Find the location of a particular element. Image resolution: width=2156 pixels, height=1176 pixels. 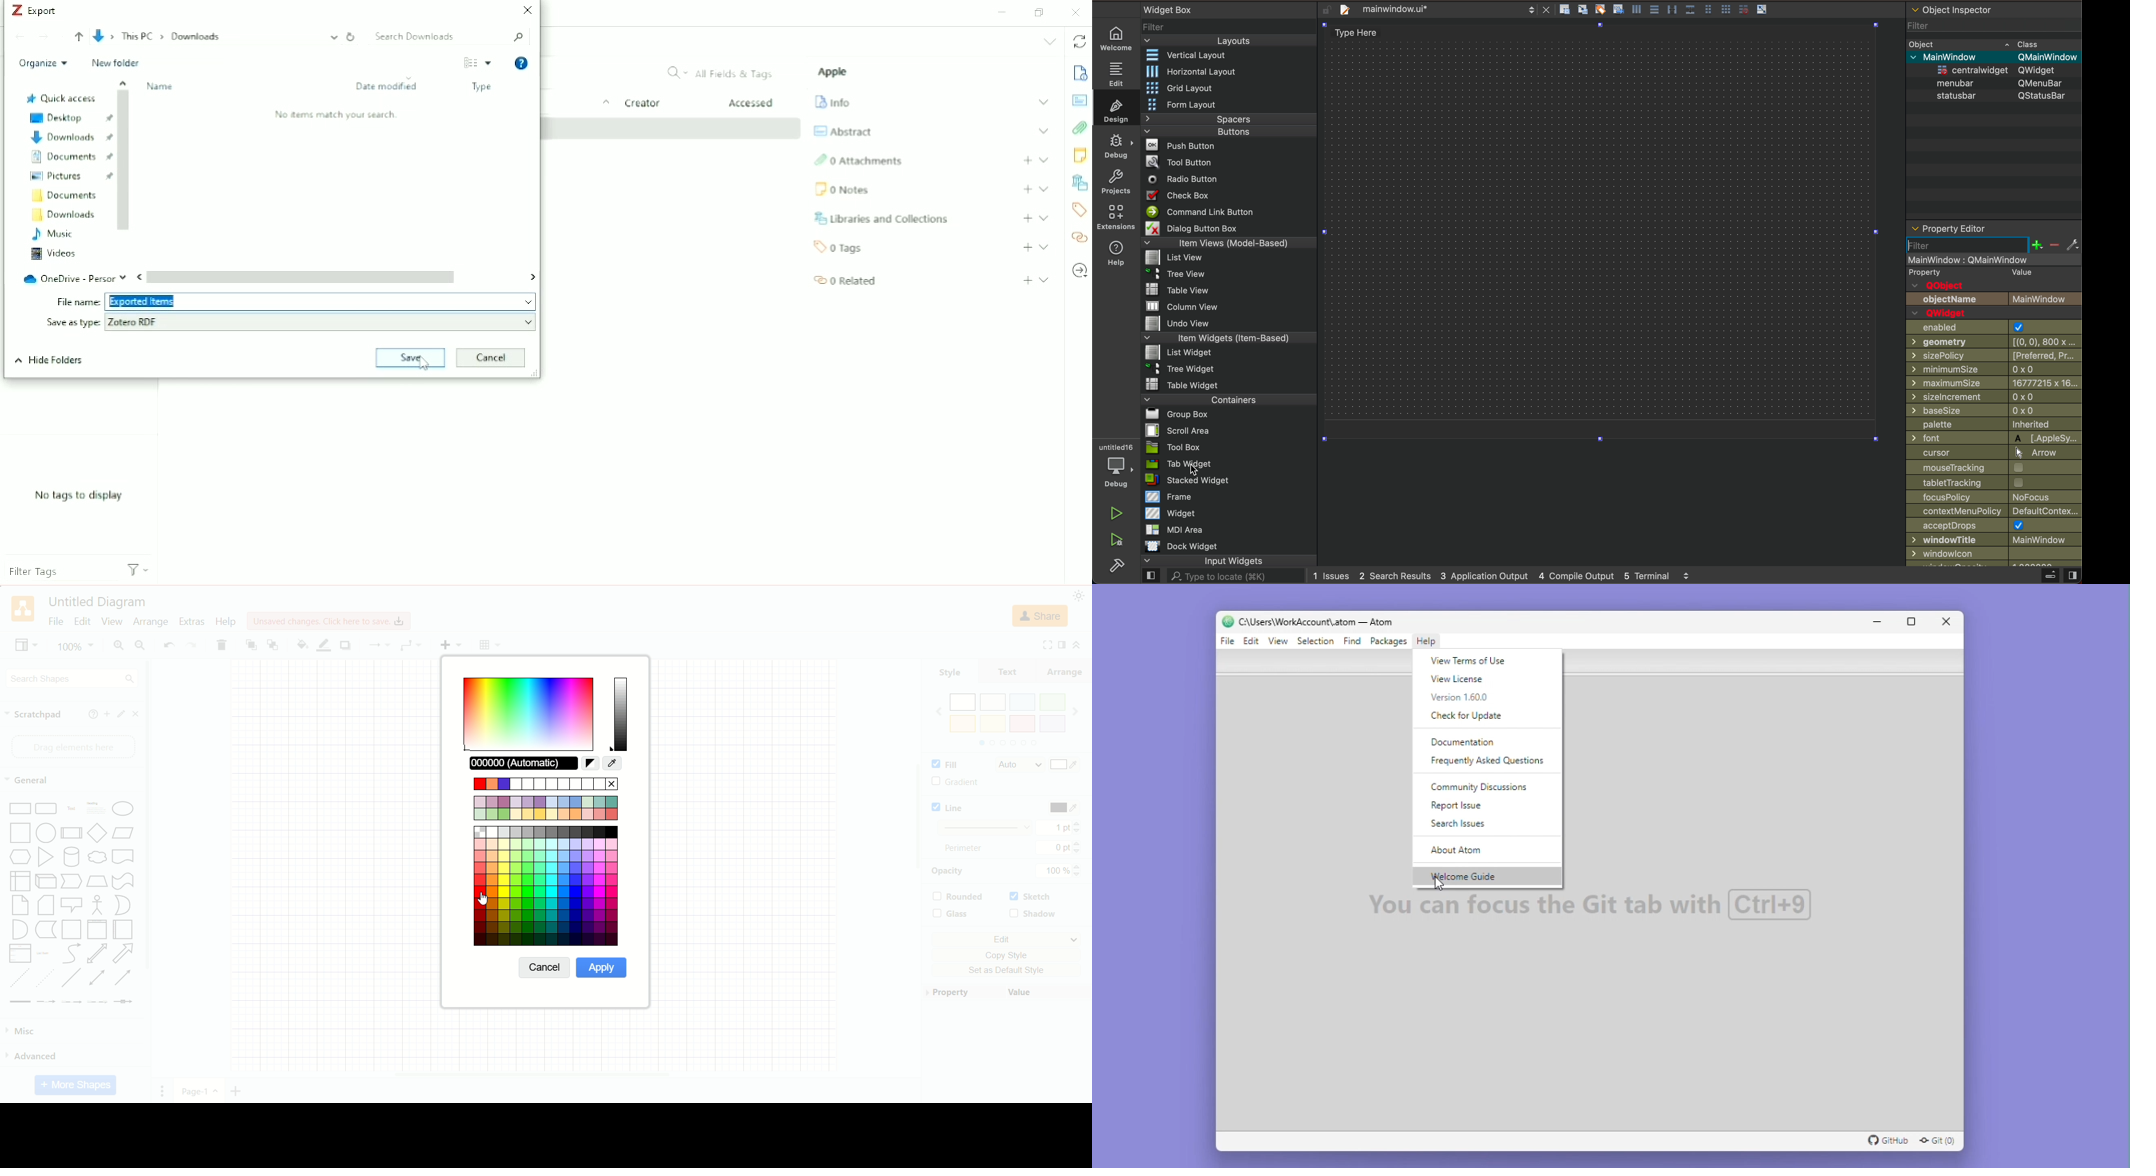

palette is located at coordinates (1994, 424).